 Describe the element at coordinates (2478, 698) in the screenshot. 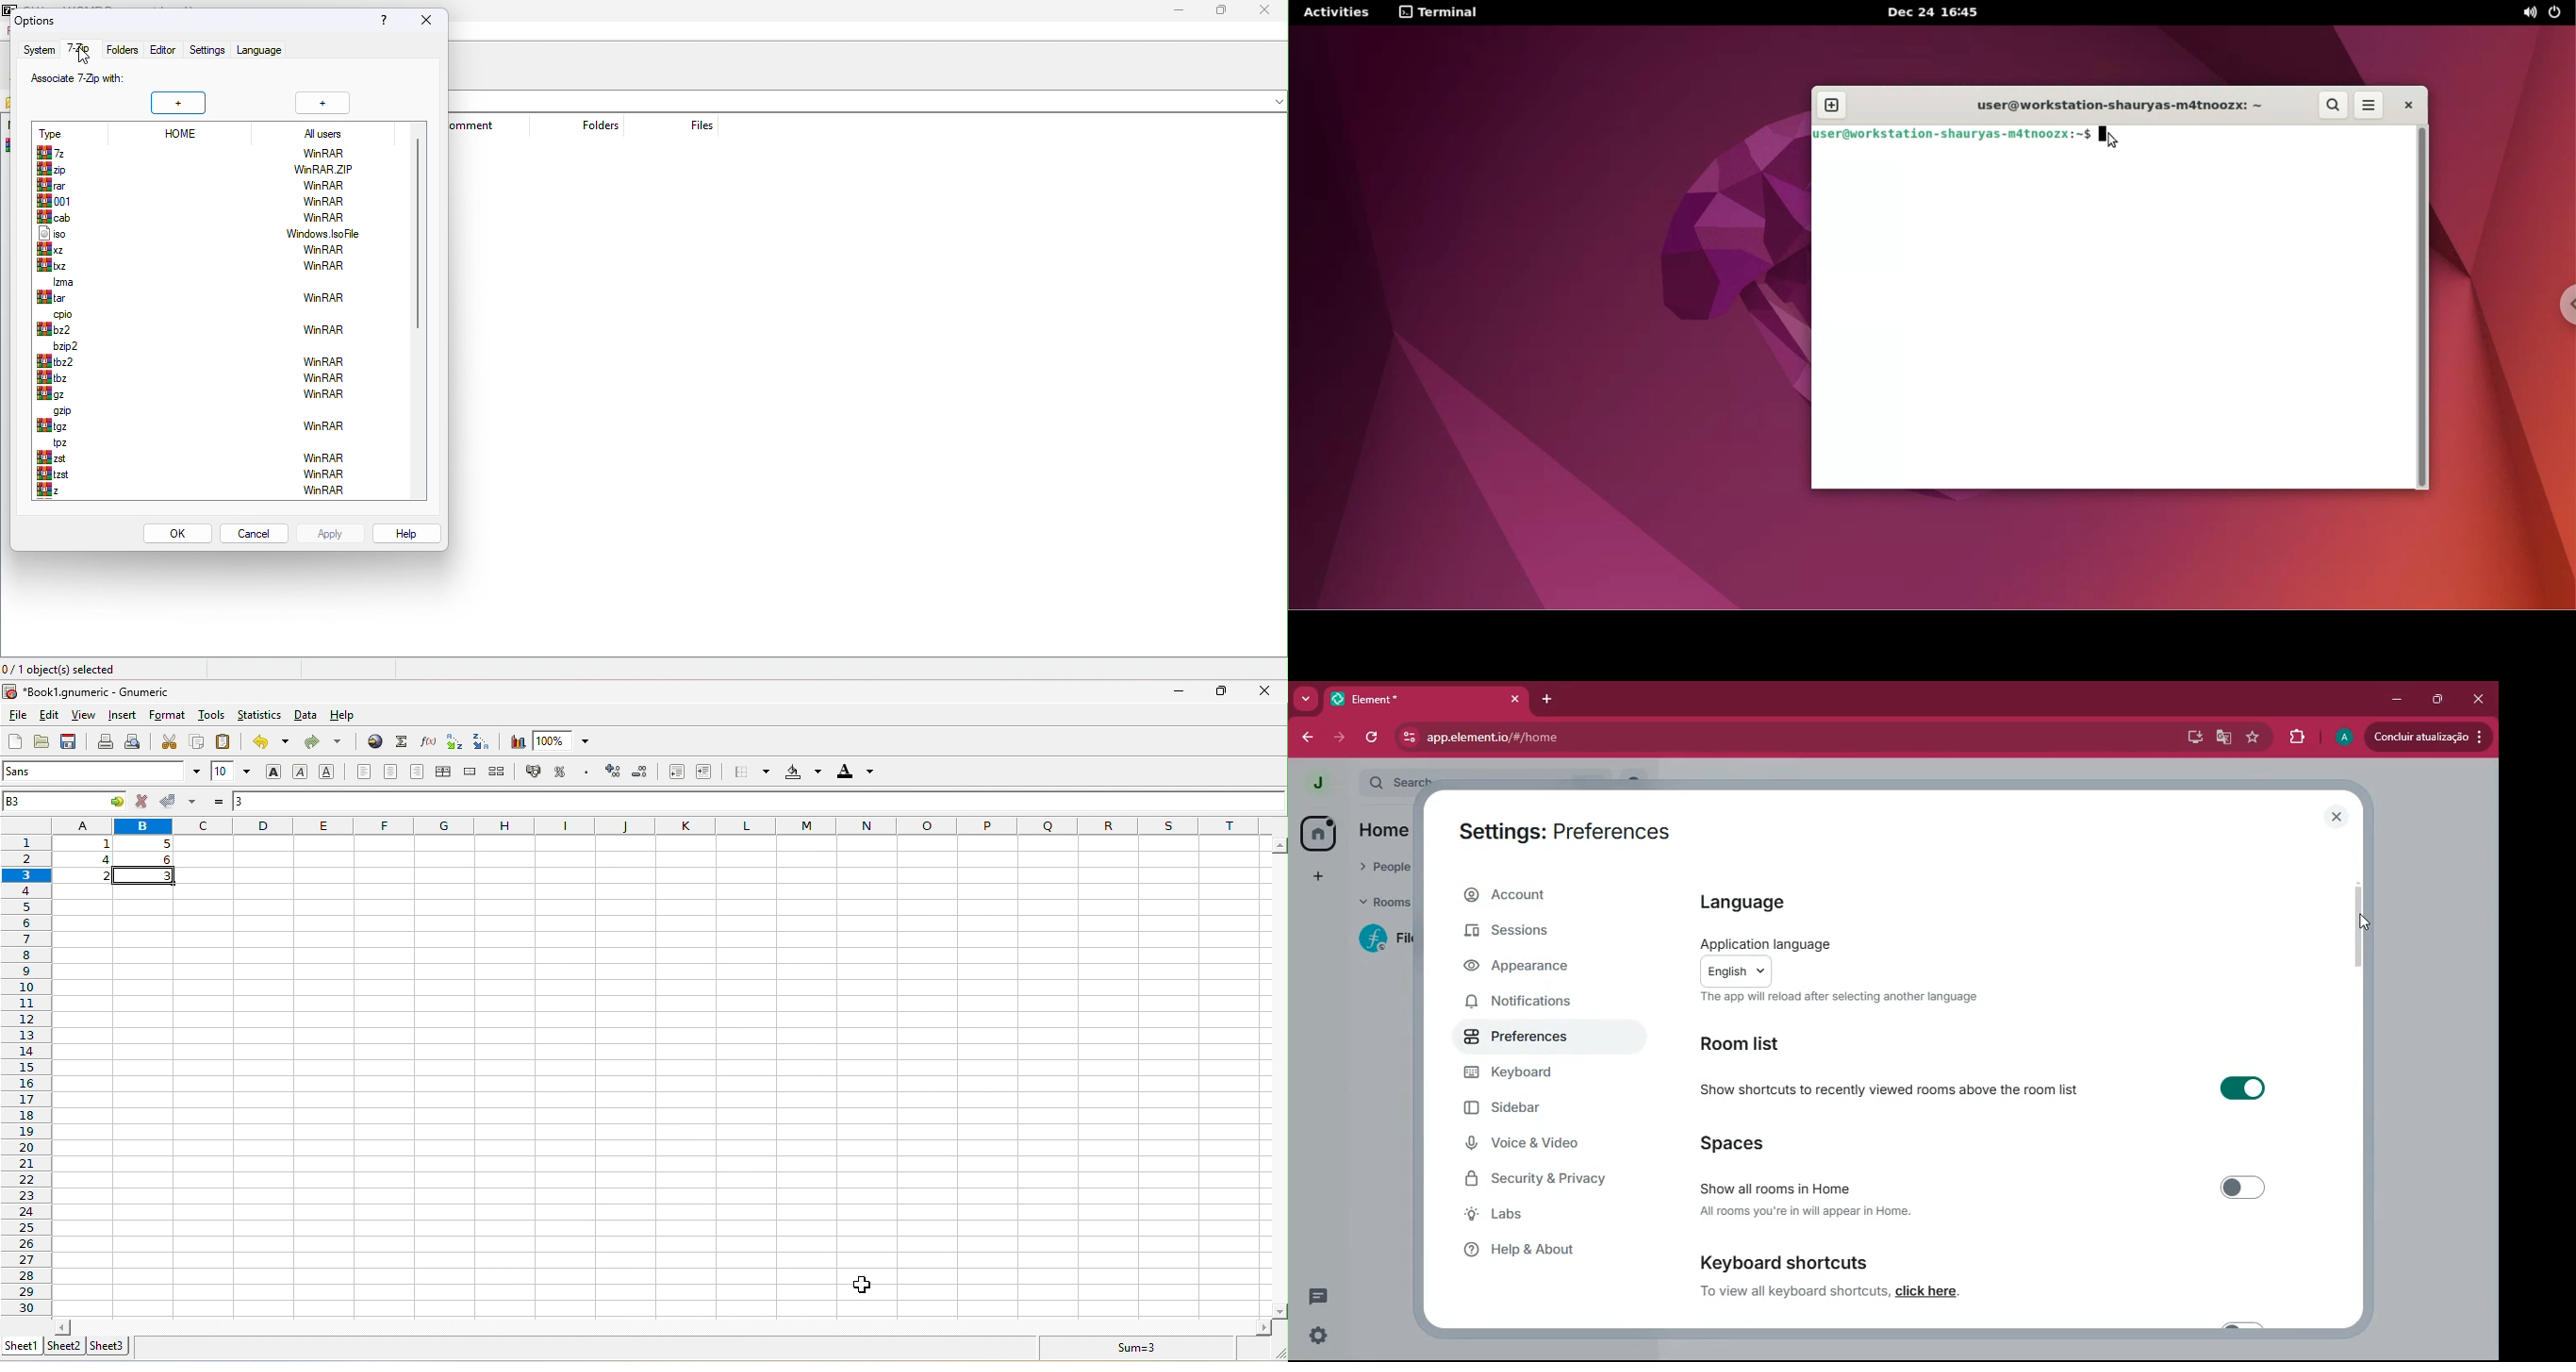

I see `close` at that location.